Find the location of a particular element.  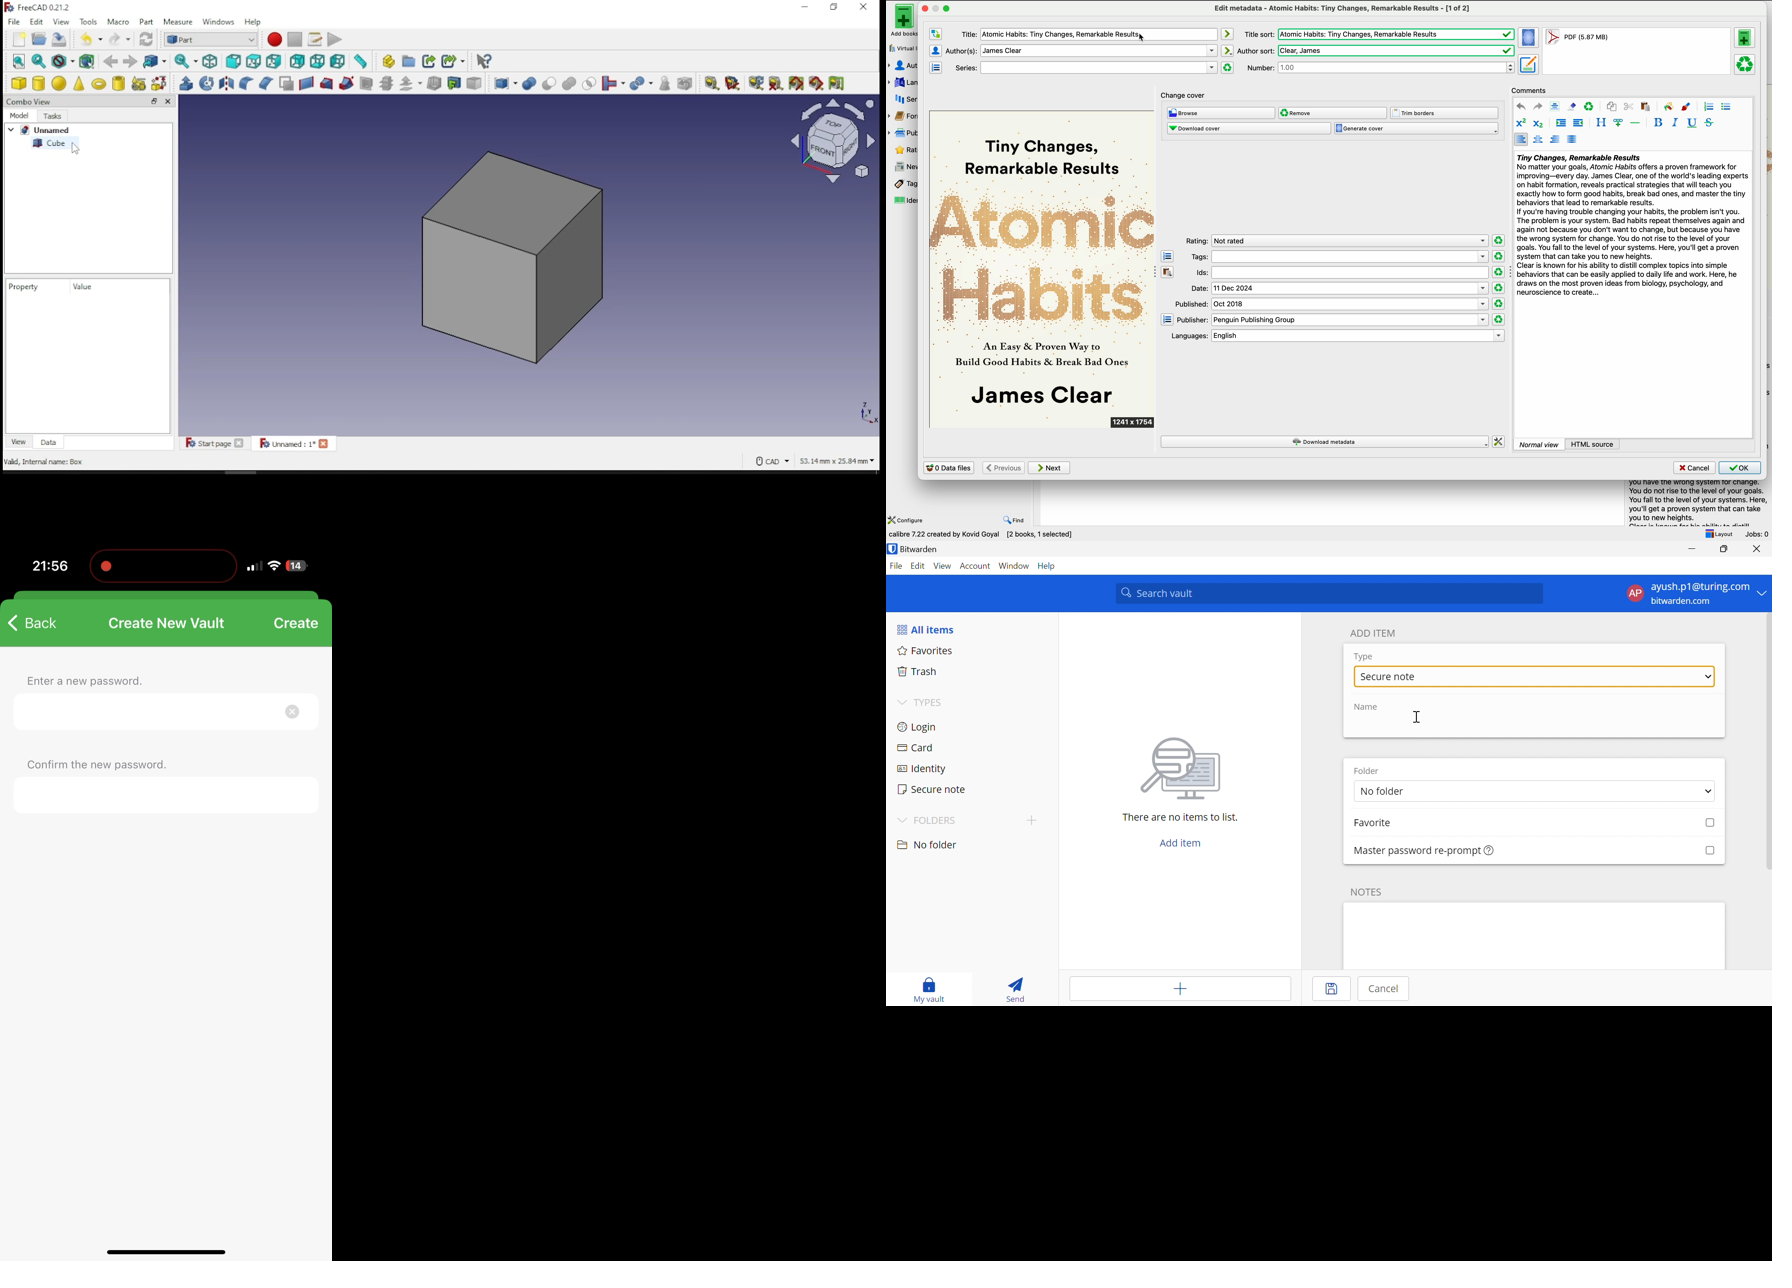

front is located at coordinates (233, 63).